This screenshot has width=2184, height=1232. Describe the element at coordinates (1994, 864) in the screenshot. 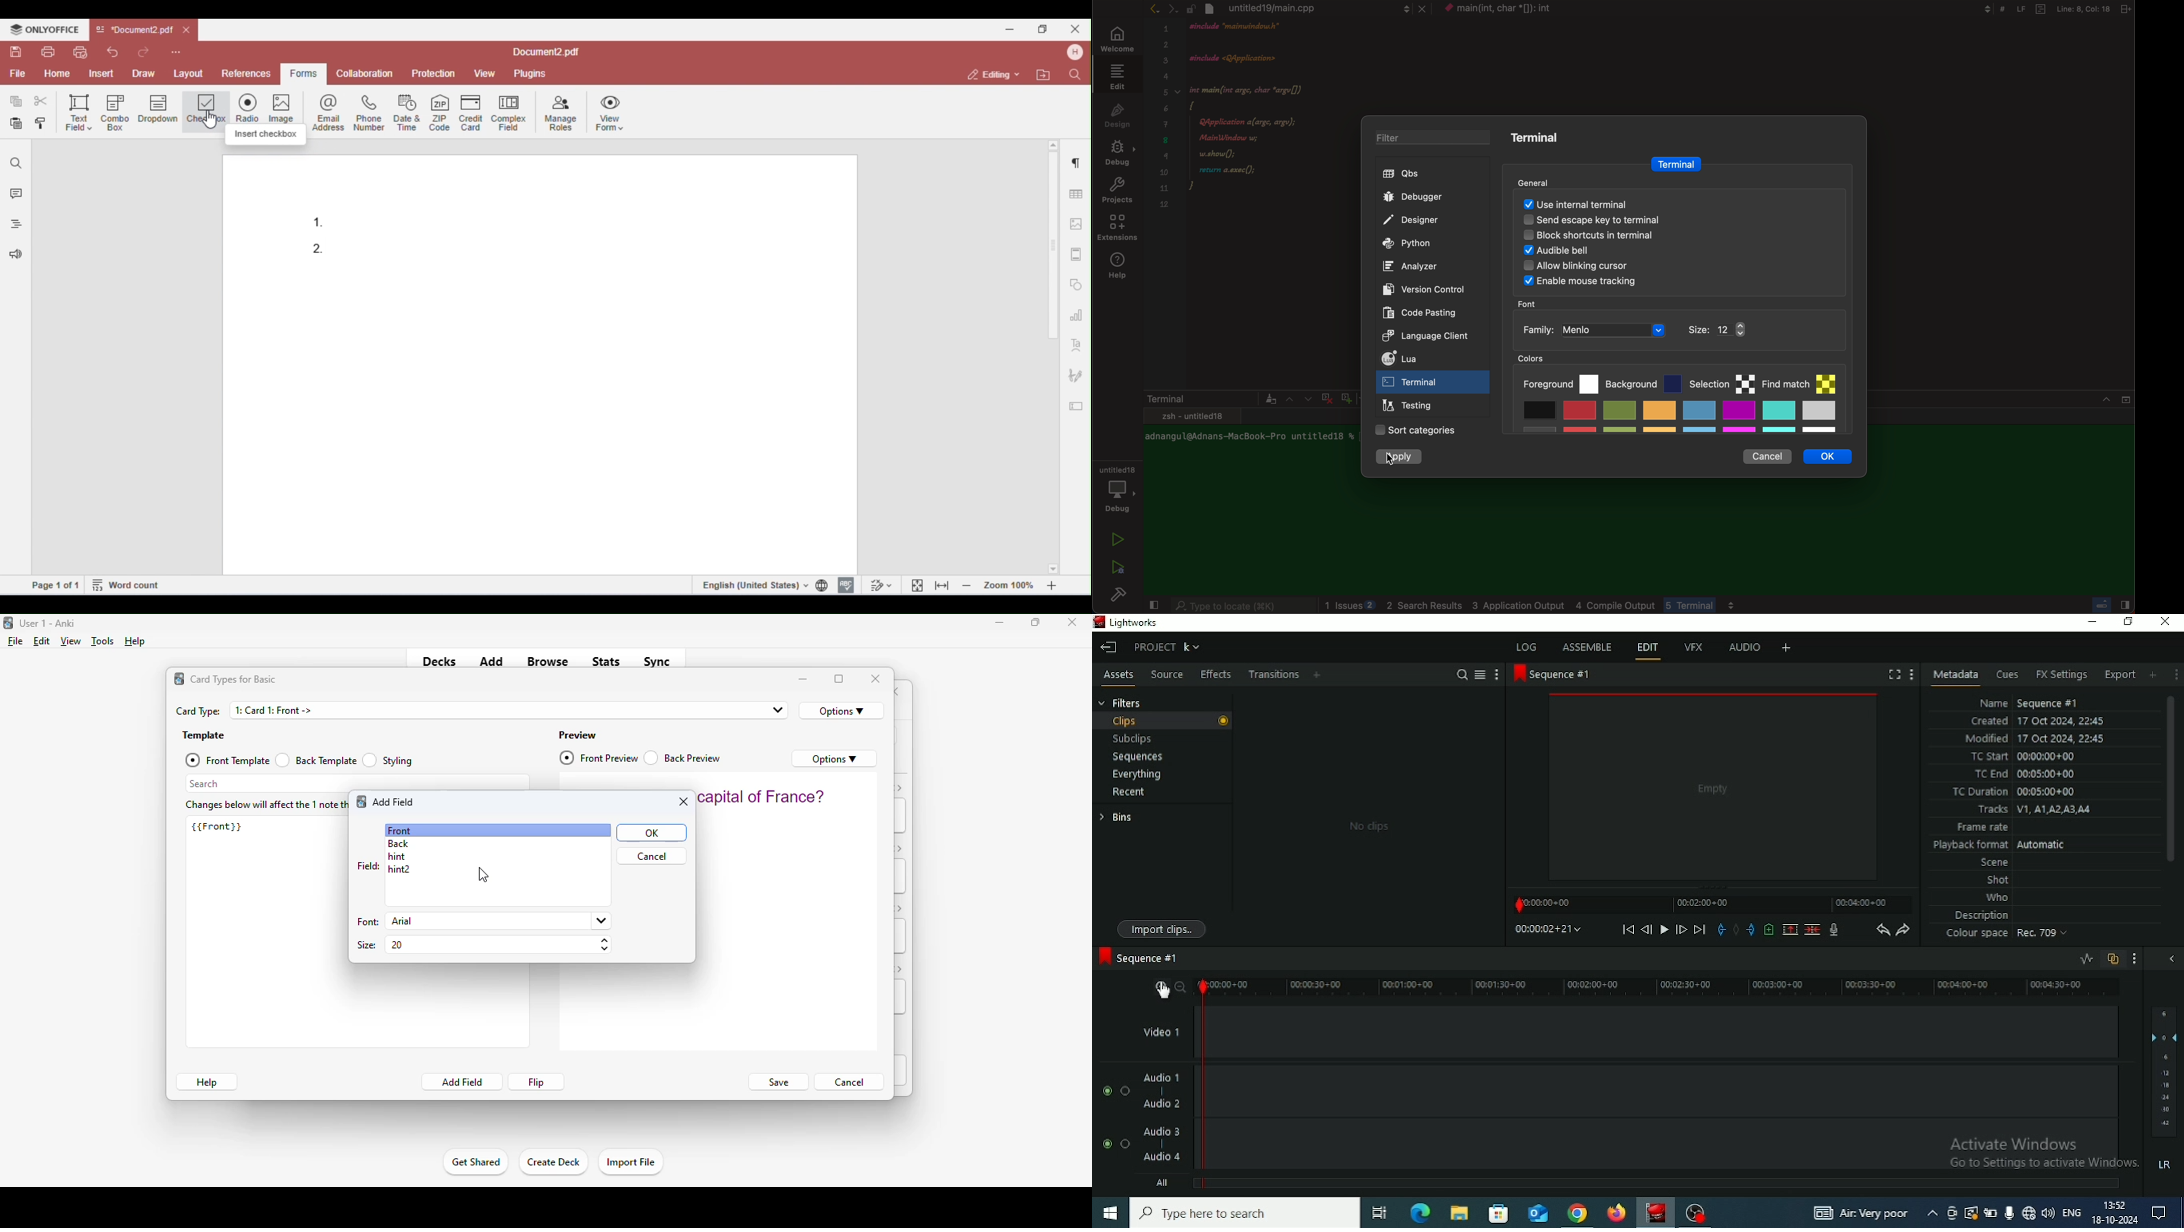

I see `Scene` at that location.